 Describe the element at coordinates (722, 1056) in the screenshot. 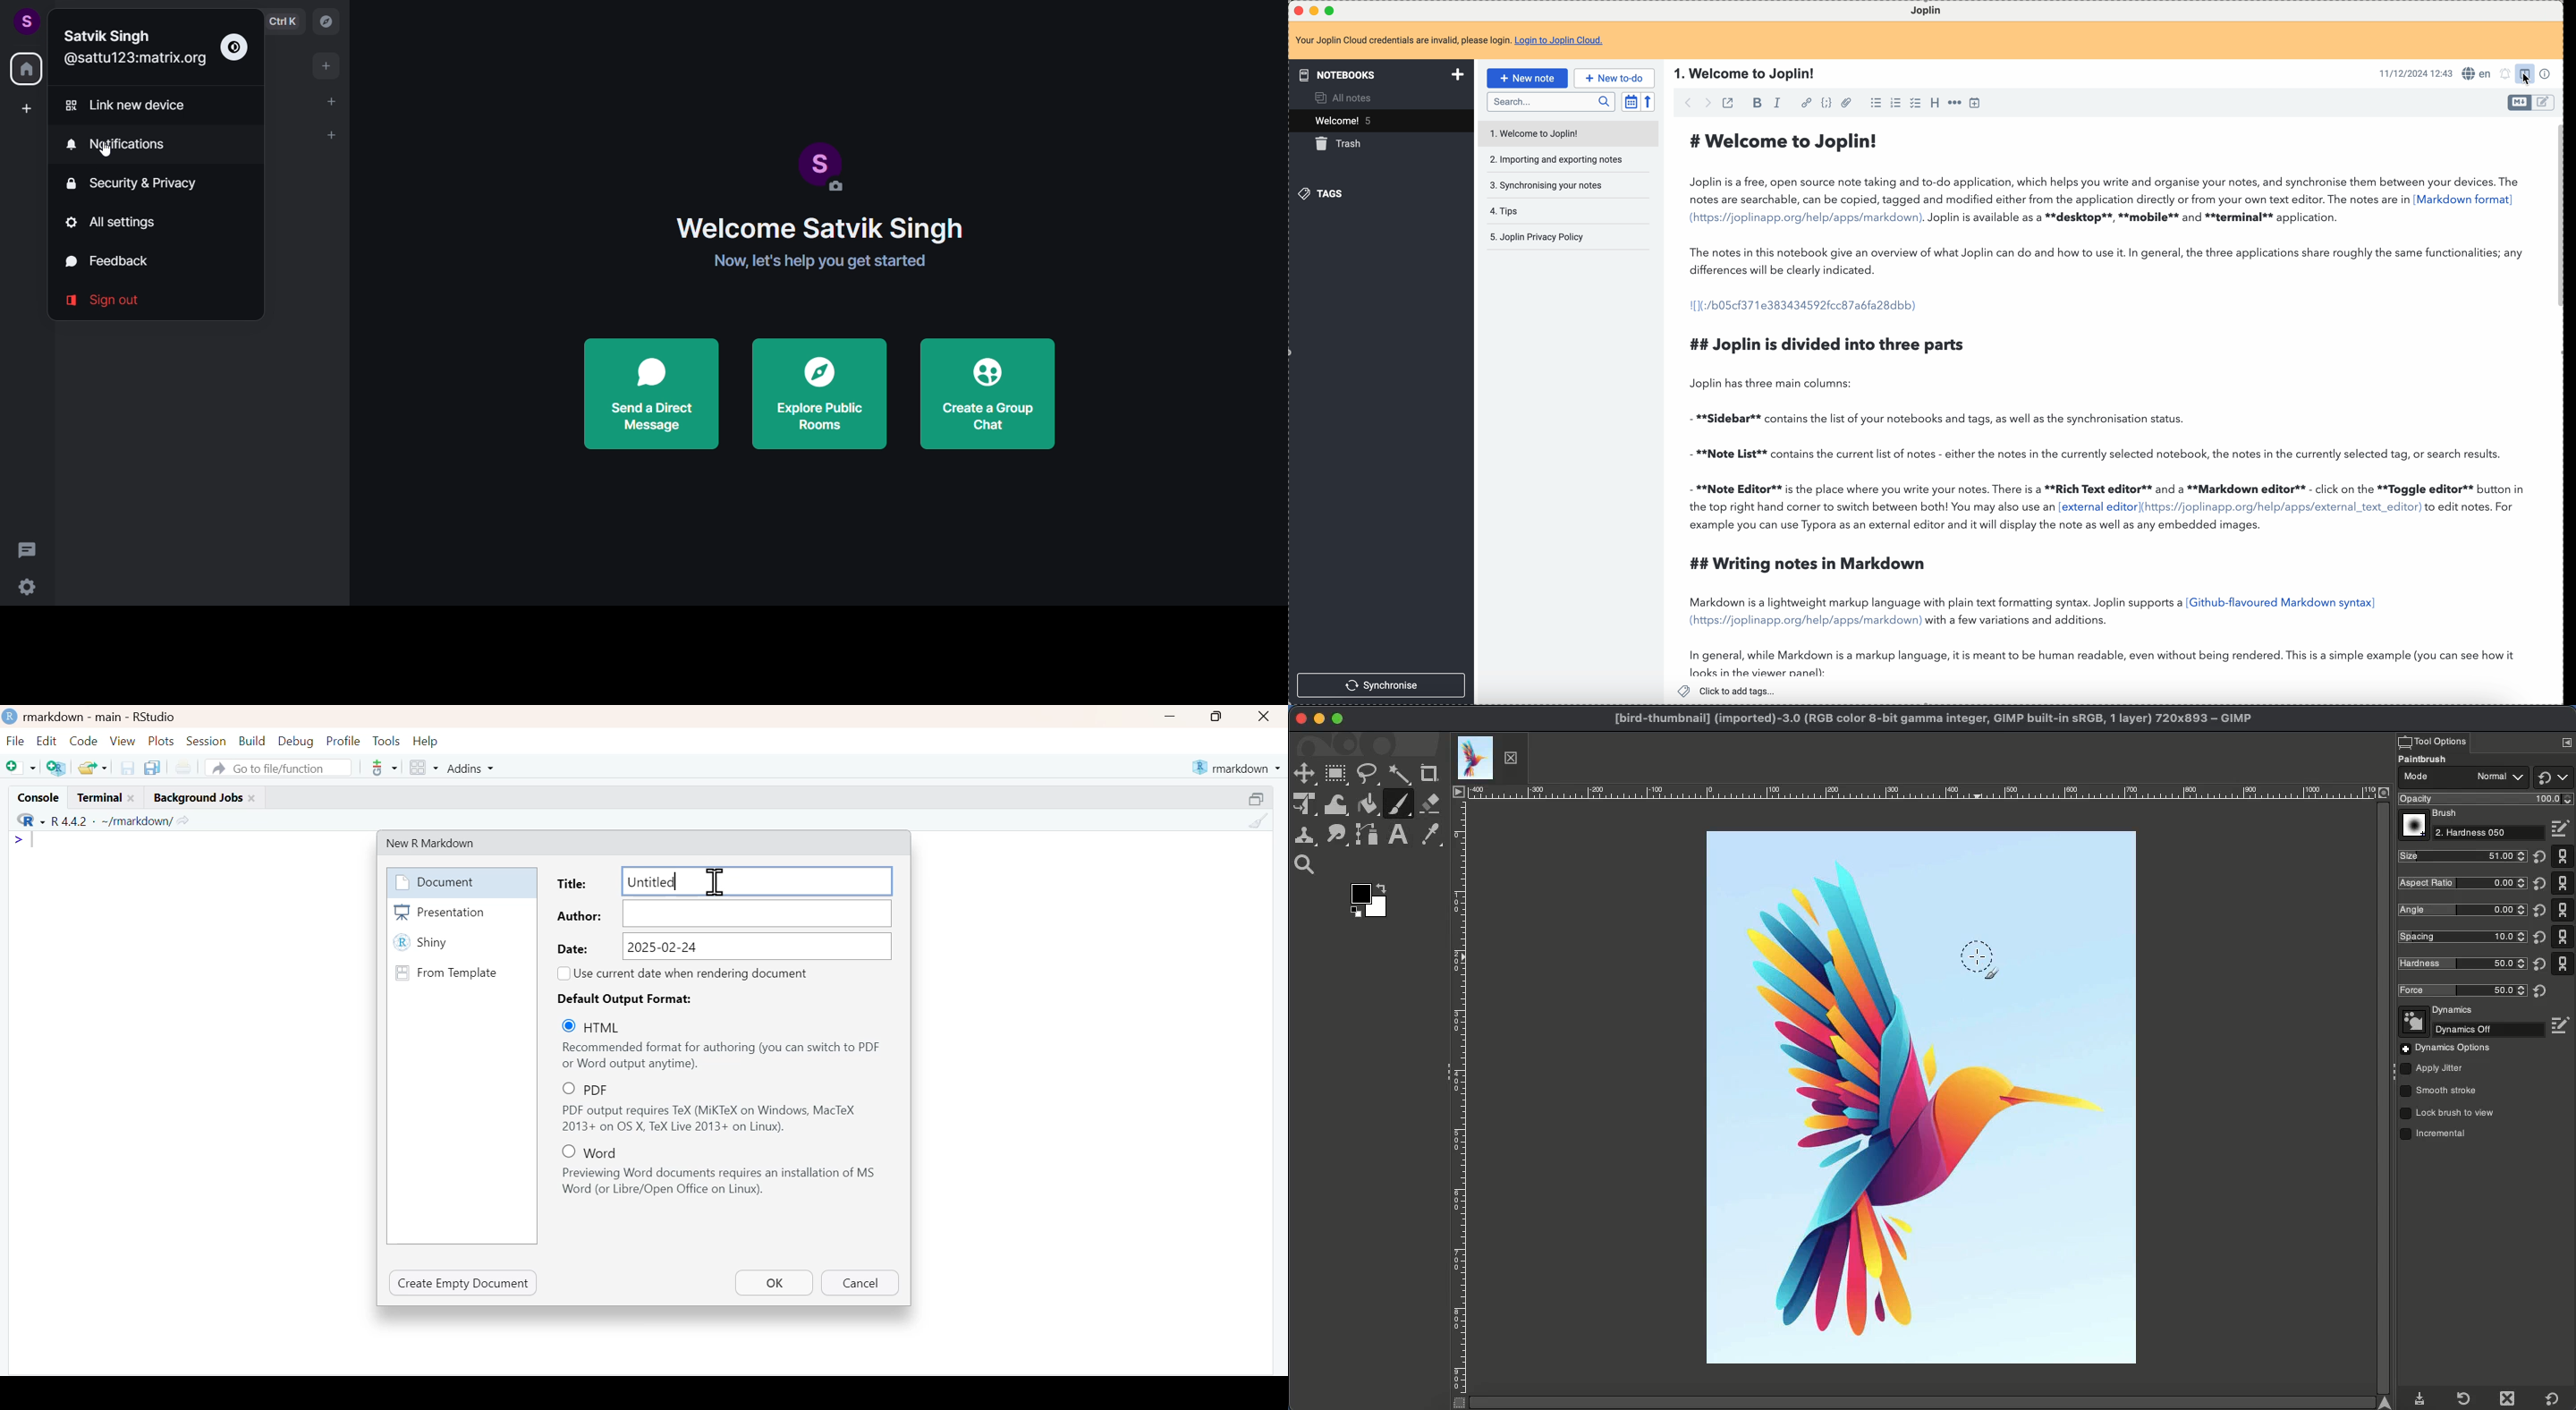

I see `Recommended format for authoring (you can switch to PD
or Word output anytime).` at that location.